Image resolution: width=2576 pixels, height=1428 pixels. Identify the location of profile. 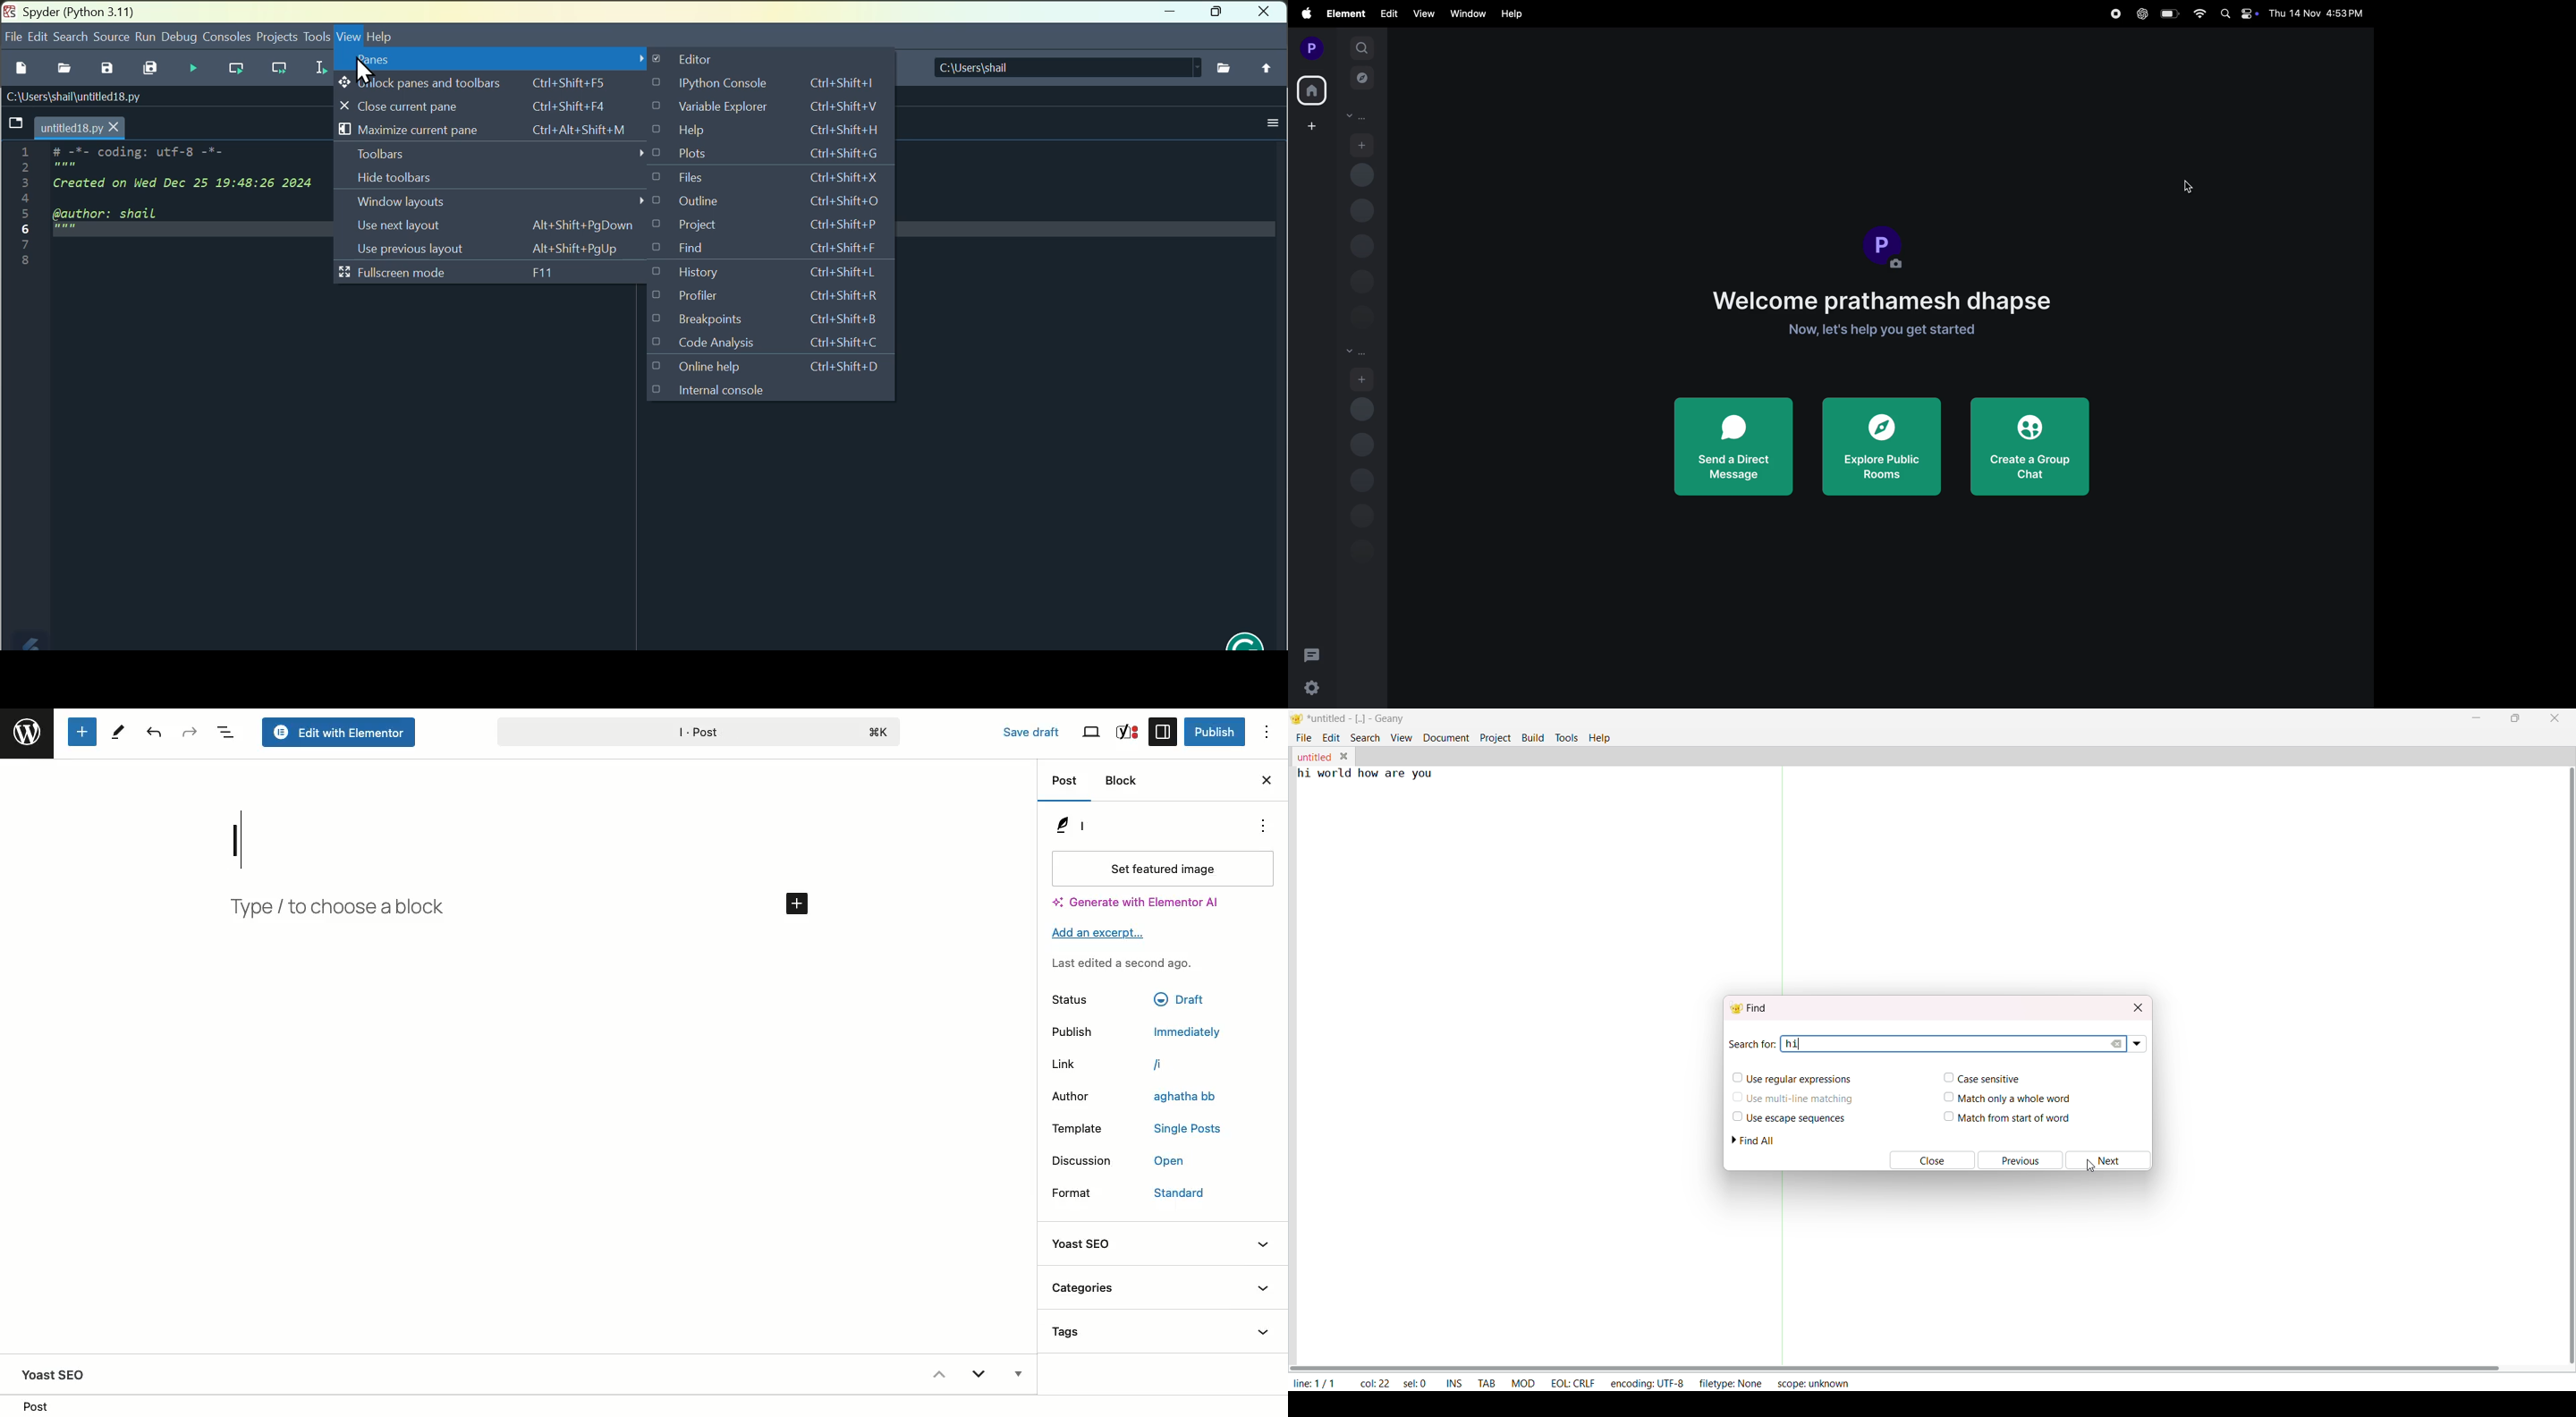
(1309, 47).